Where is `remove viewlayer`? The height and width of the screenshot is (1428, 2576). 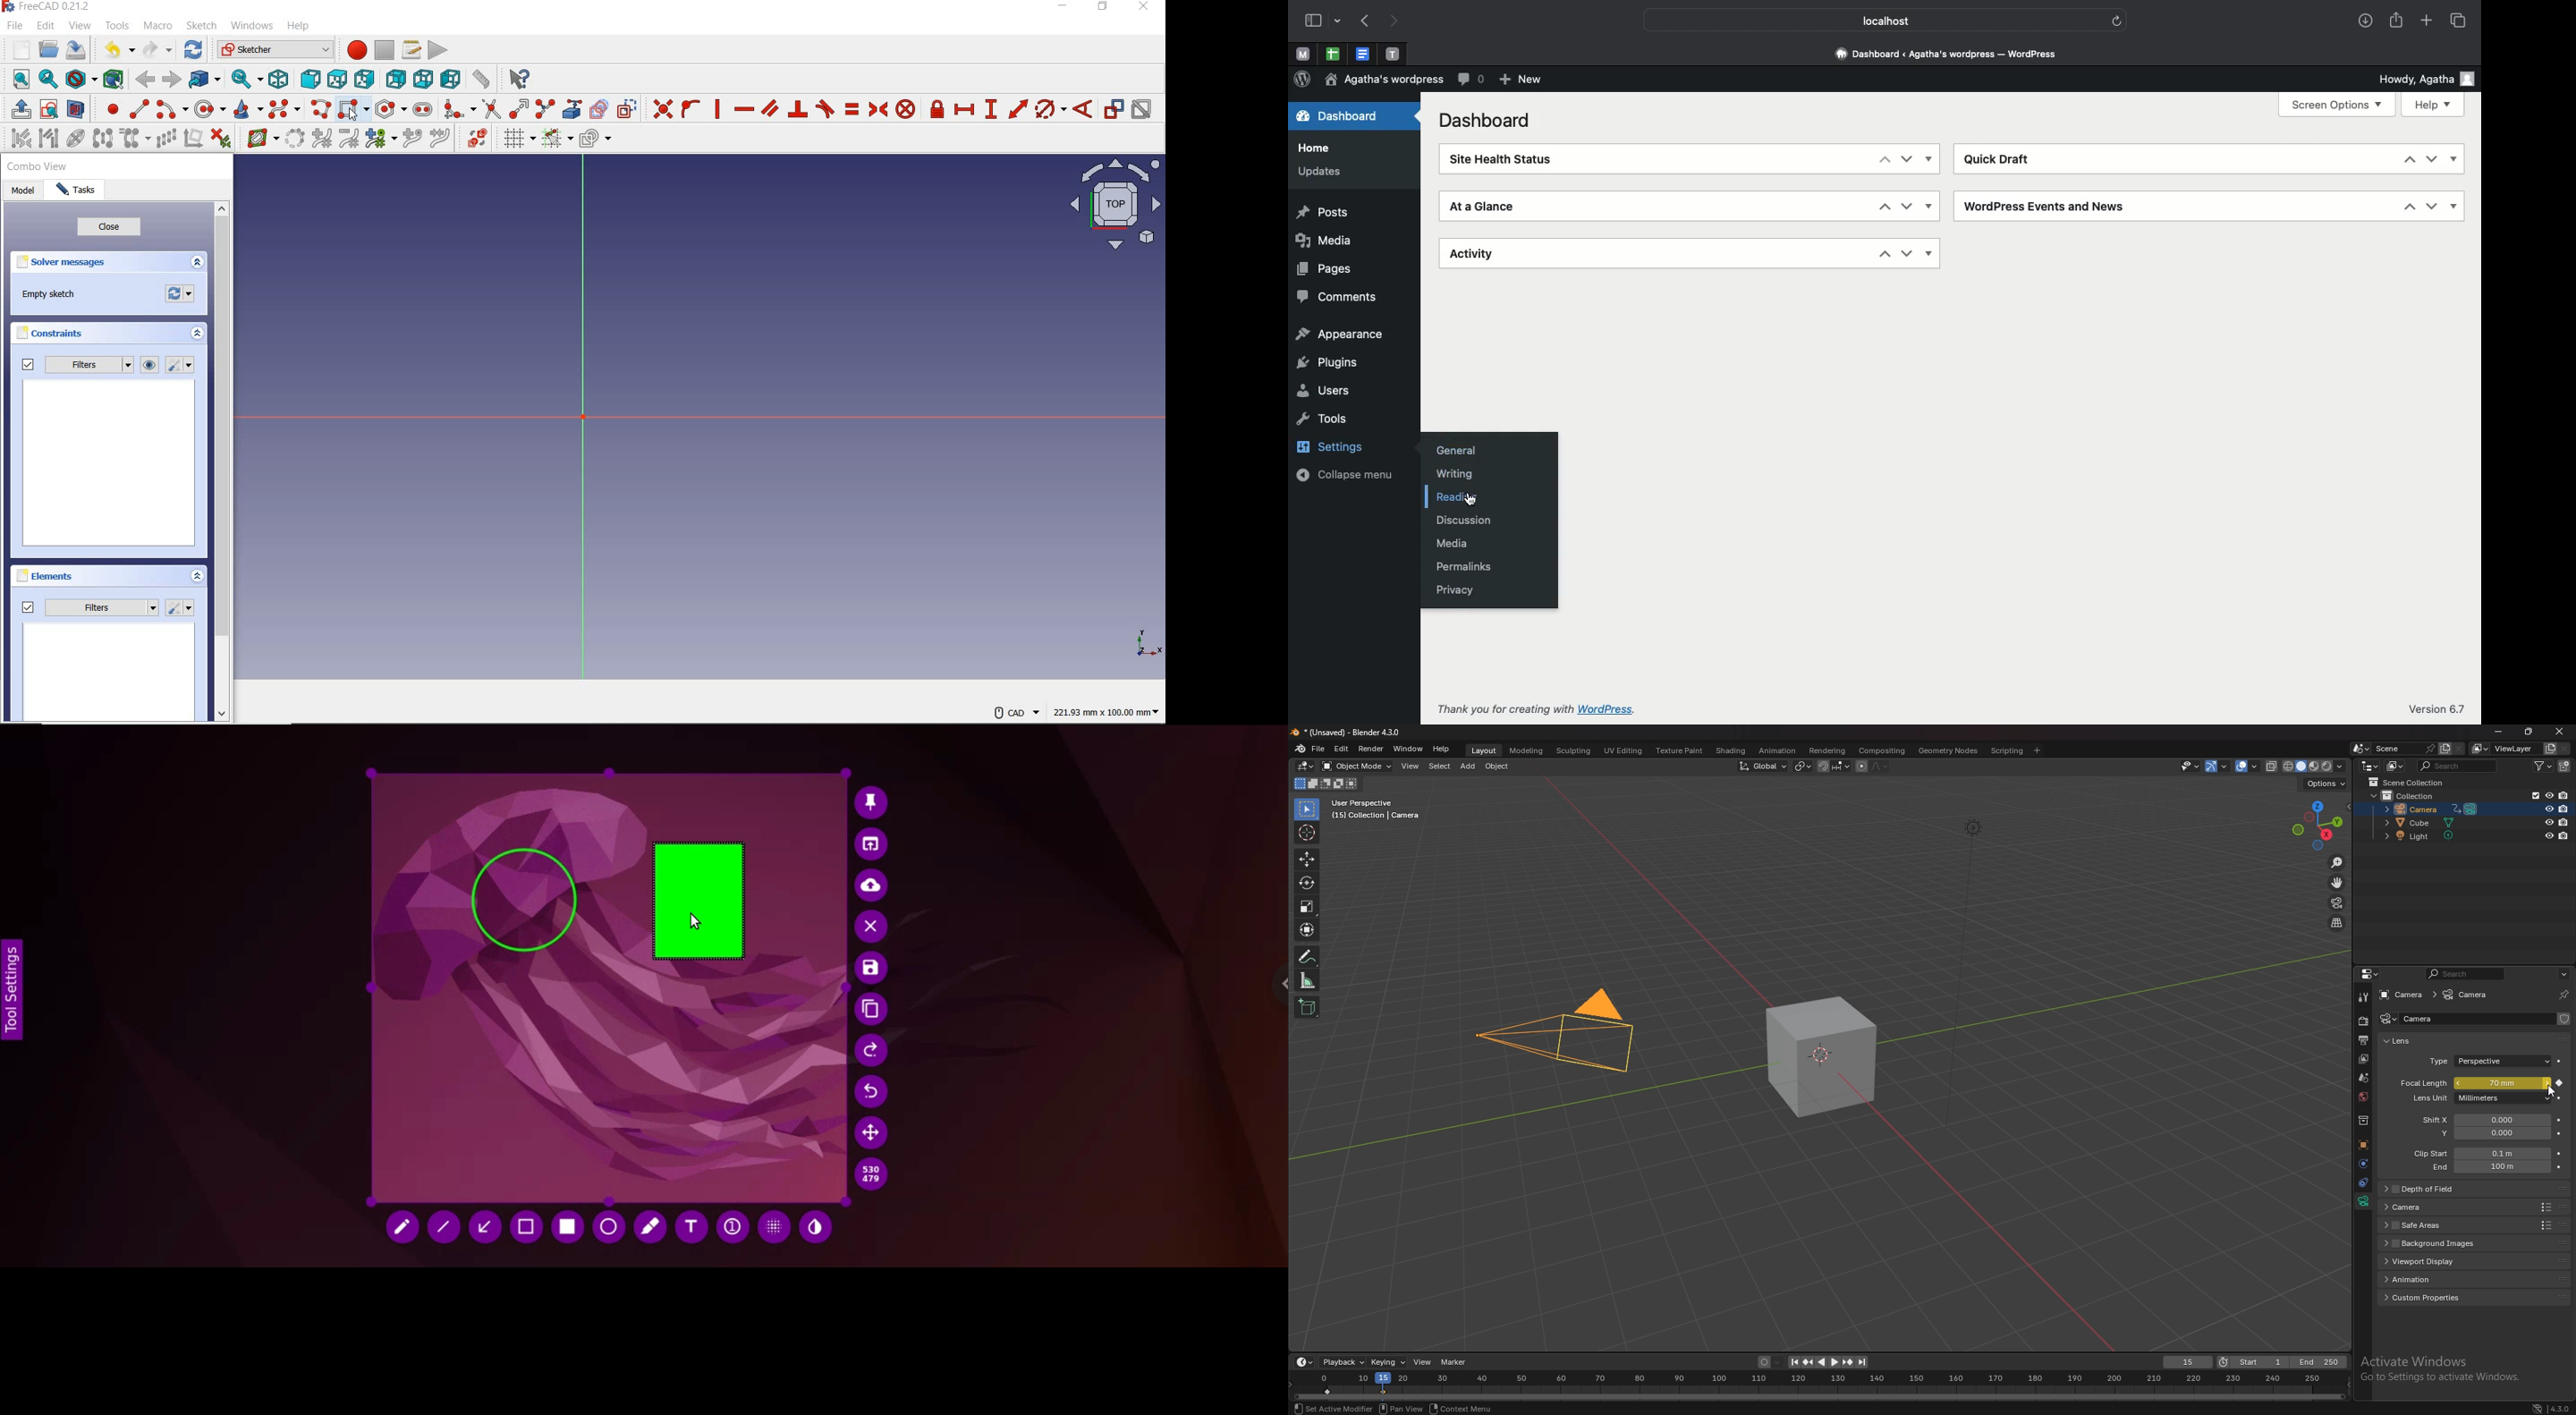
remove viewlayer is located at coordinates (2565, 748).